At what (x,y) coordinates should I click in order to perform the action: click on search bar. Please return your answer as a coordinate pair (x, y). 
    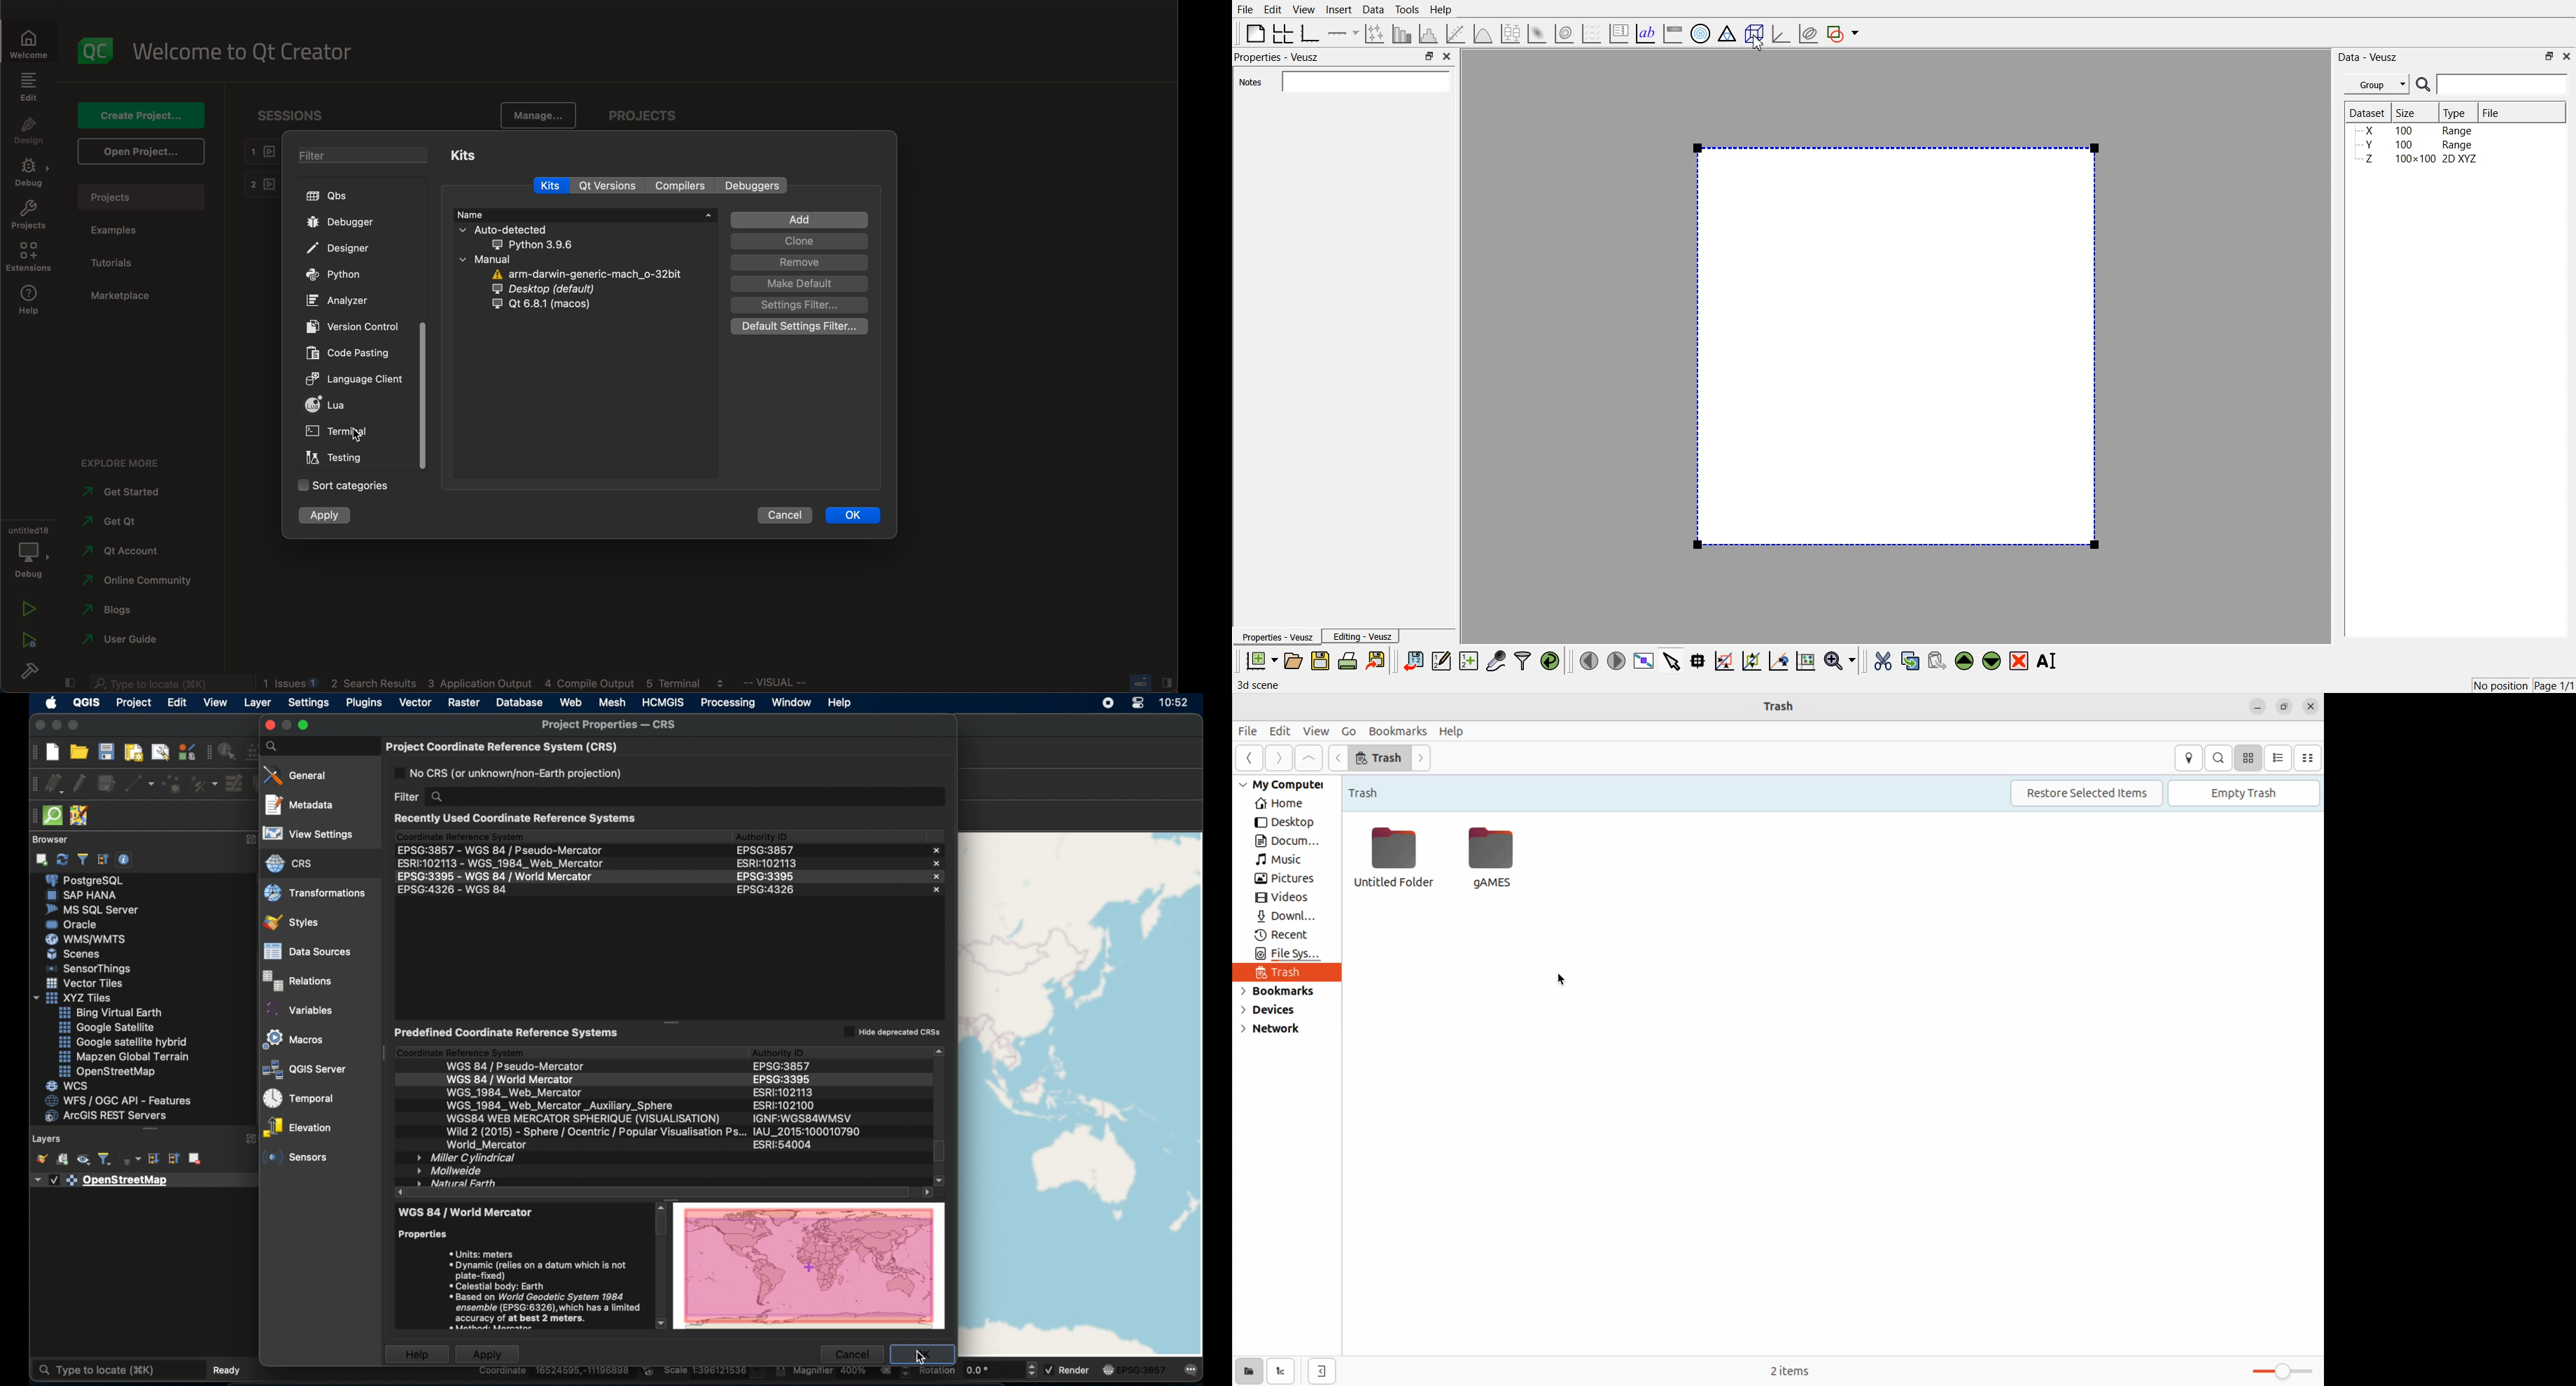
    Looking at the image, I should click on (164, 683).